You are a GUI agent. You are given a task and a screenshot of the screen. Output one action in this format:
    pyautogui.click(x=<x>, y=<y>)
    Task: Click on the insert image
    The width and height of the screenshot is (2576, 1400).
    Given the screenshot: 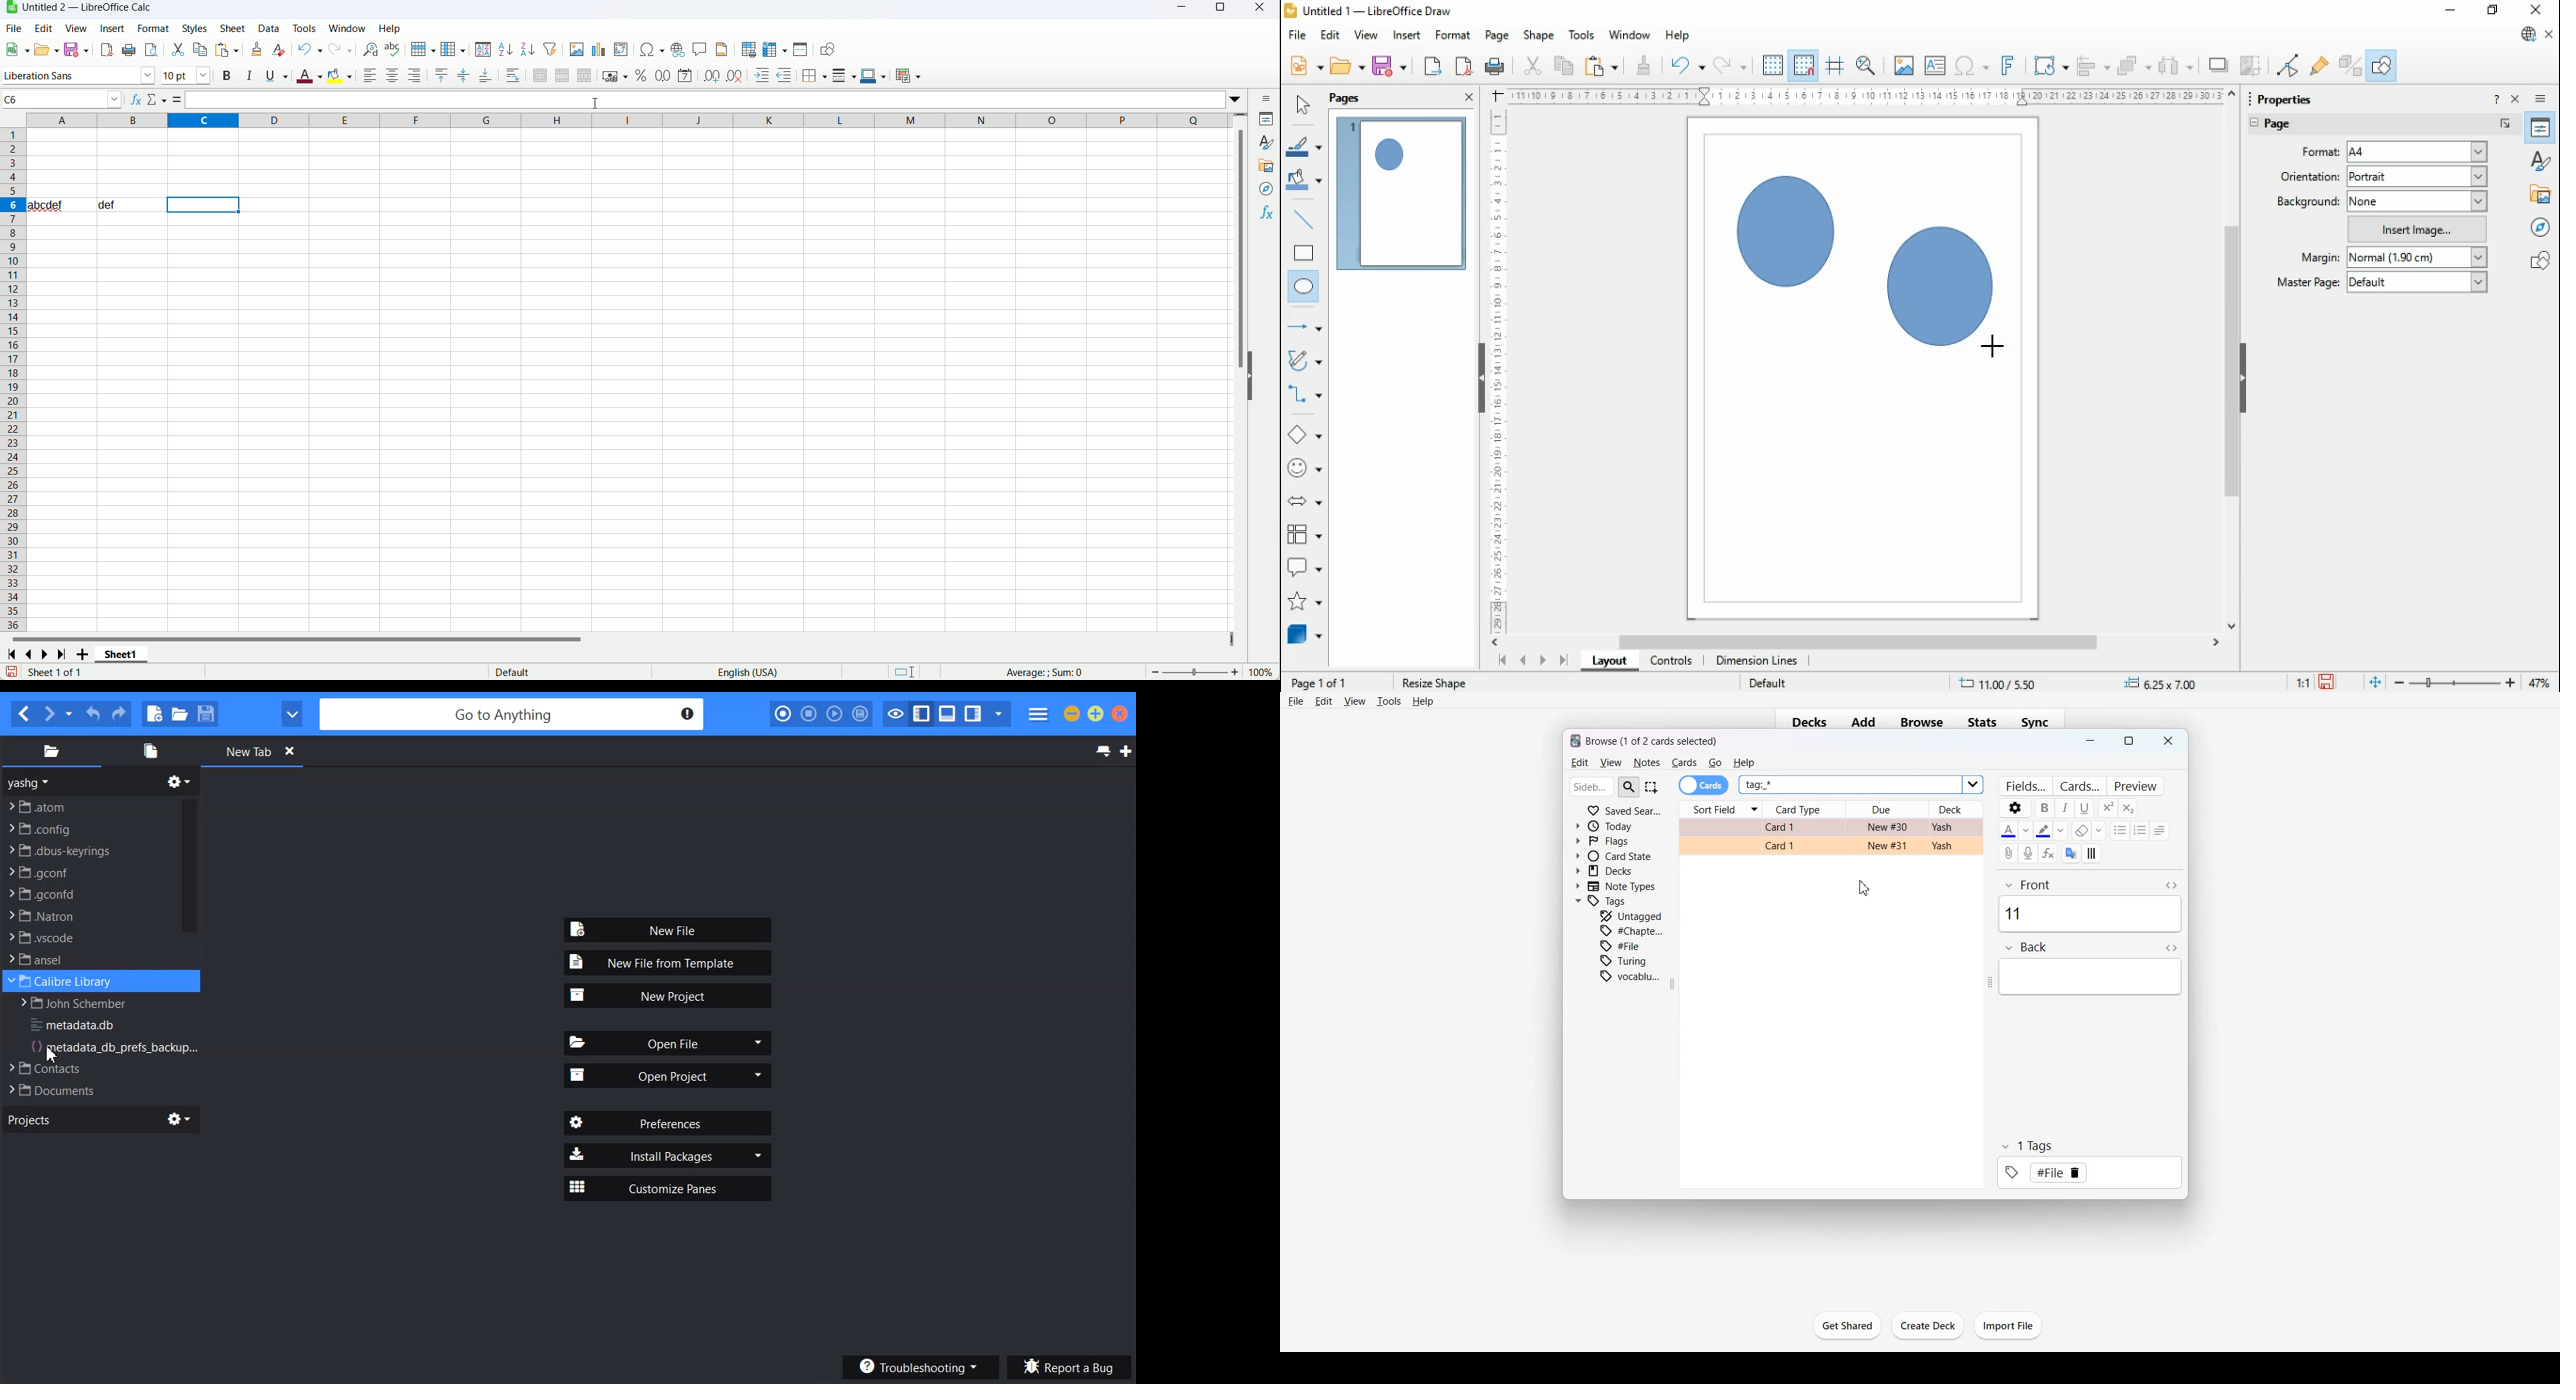 What is the action you would take?
    pyautogui.click(x=1903, y=65)
    